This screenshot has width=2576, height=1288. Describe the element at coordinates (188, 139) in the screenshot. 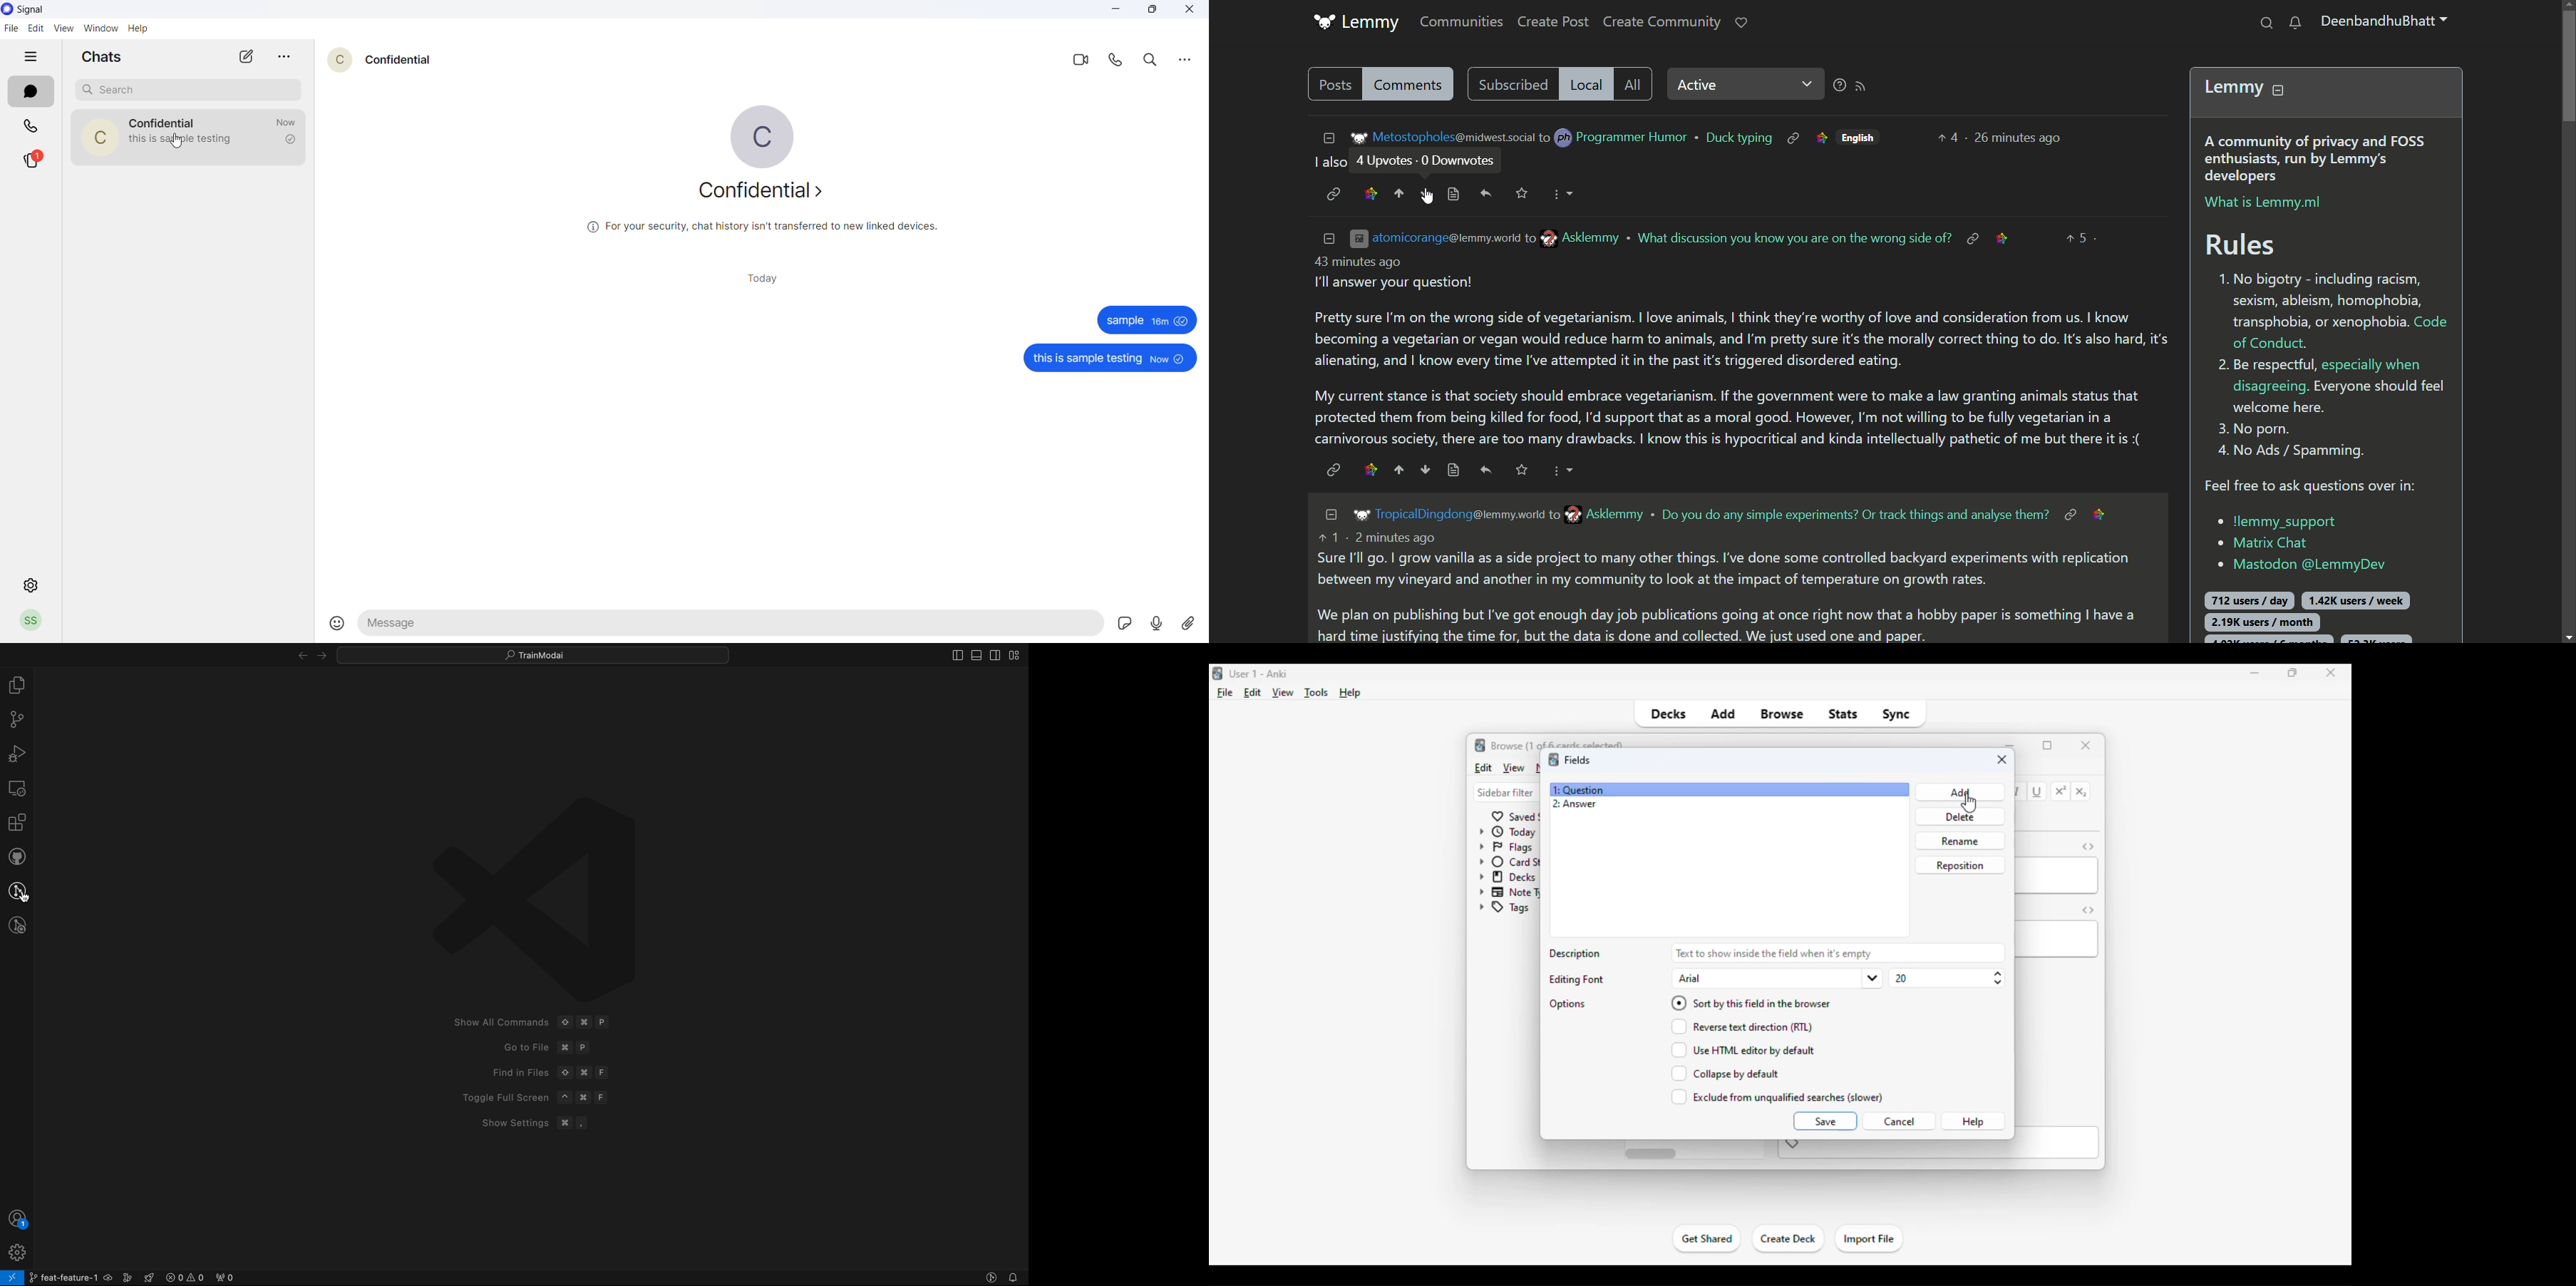

I see `this is simple testing` at that location.